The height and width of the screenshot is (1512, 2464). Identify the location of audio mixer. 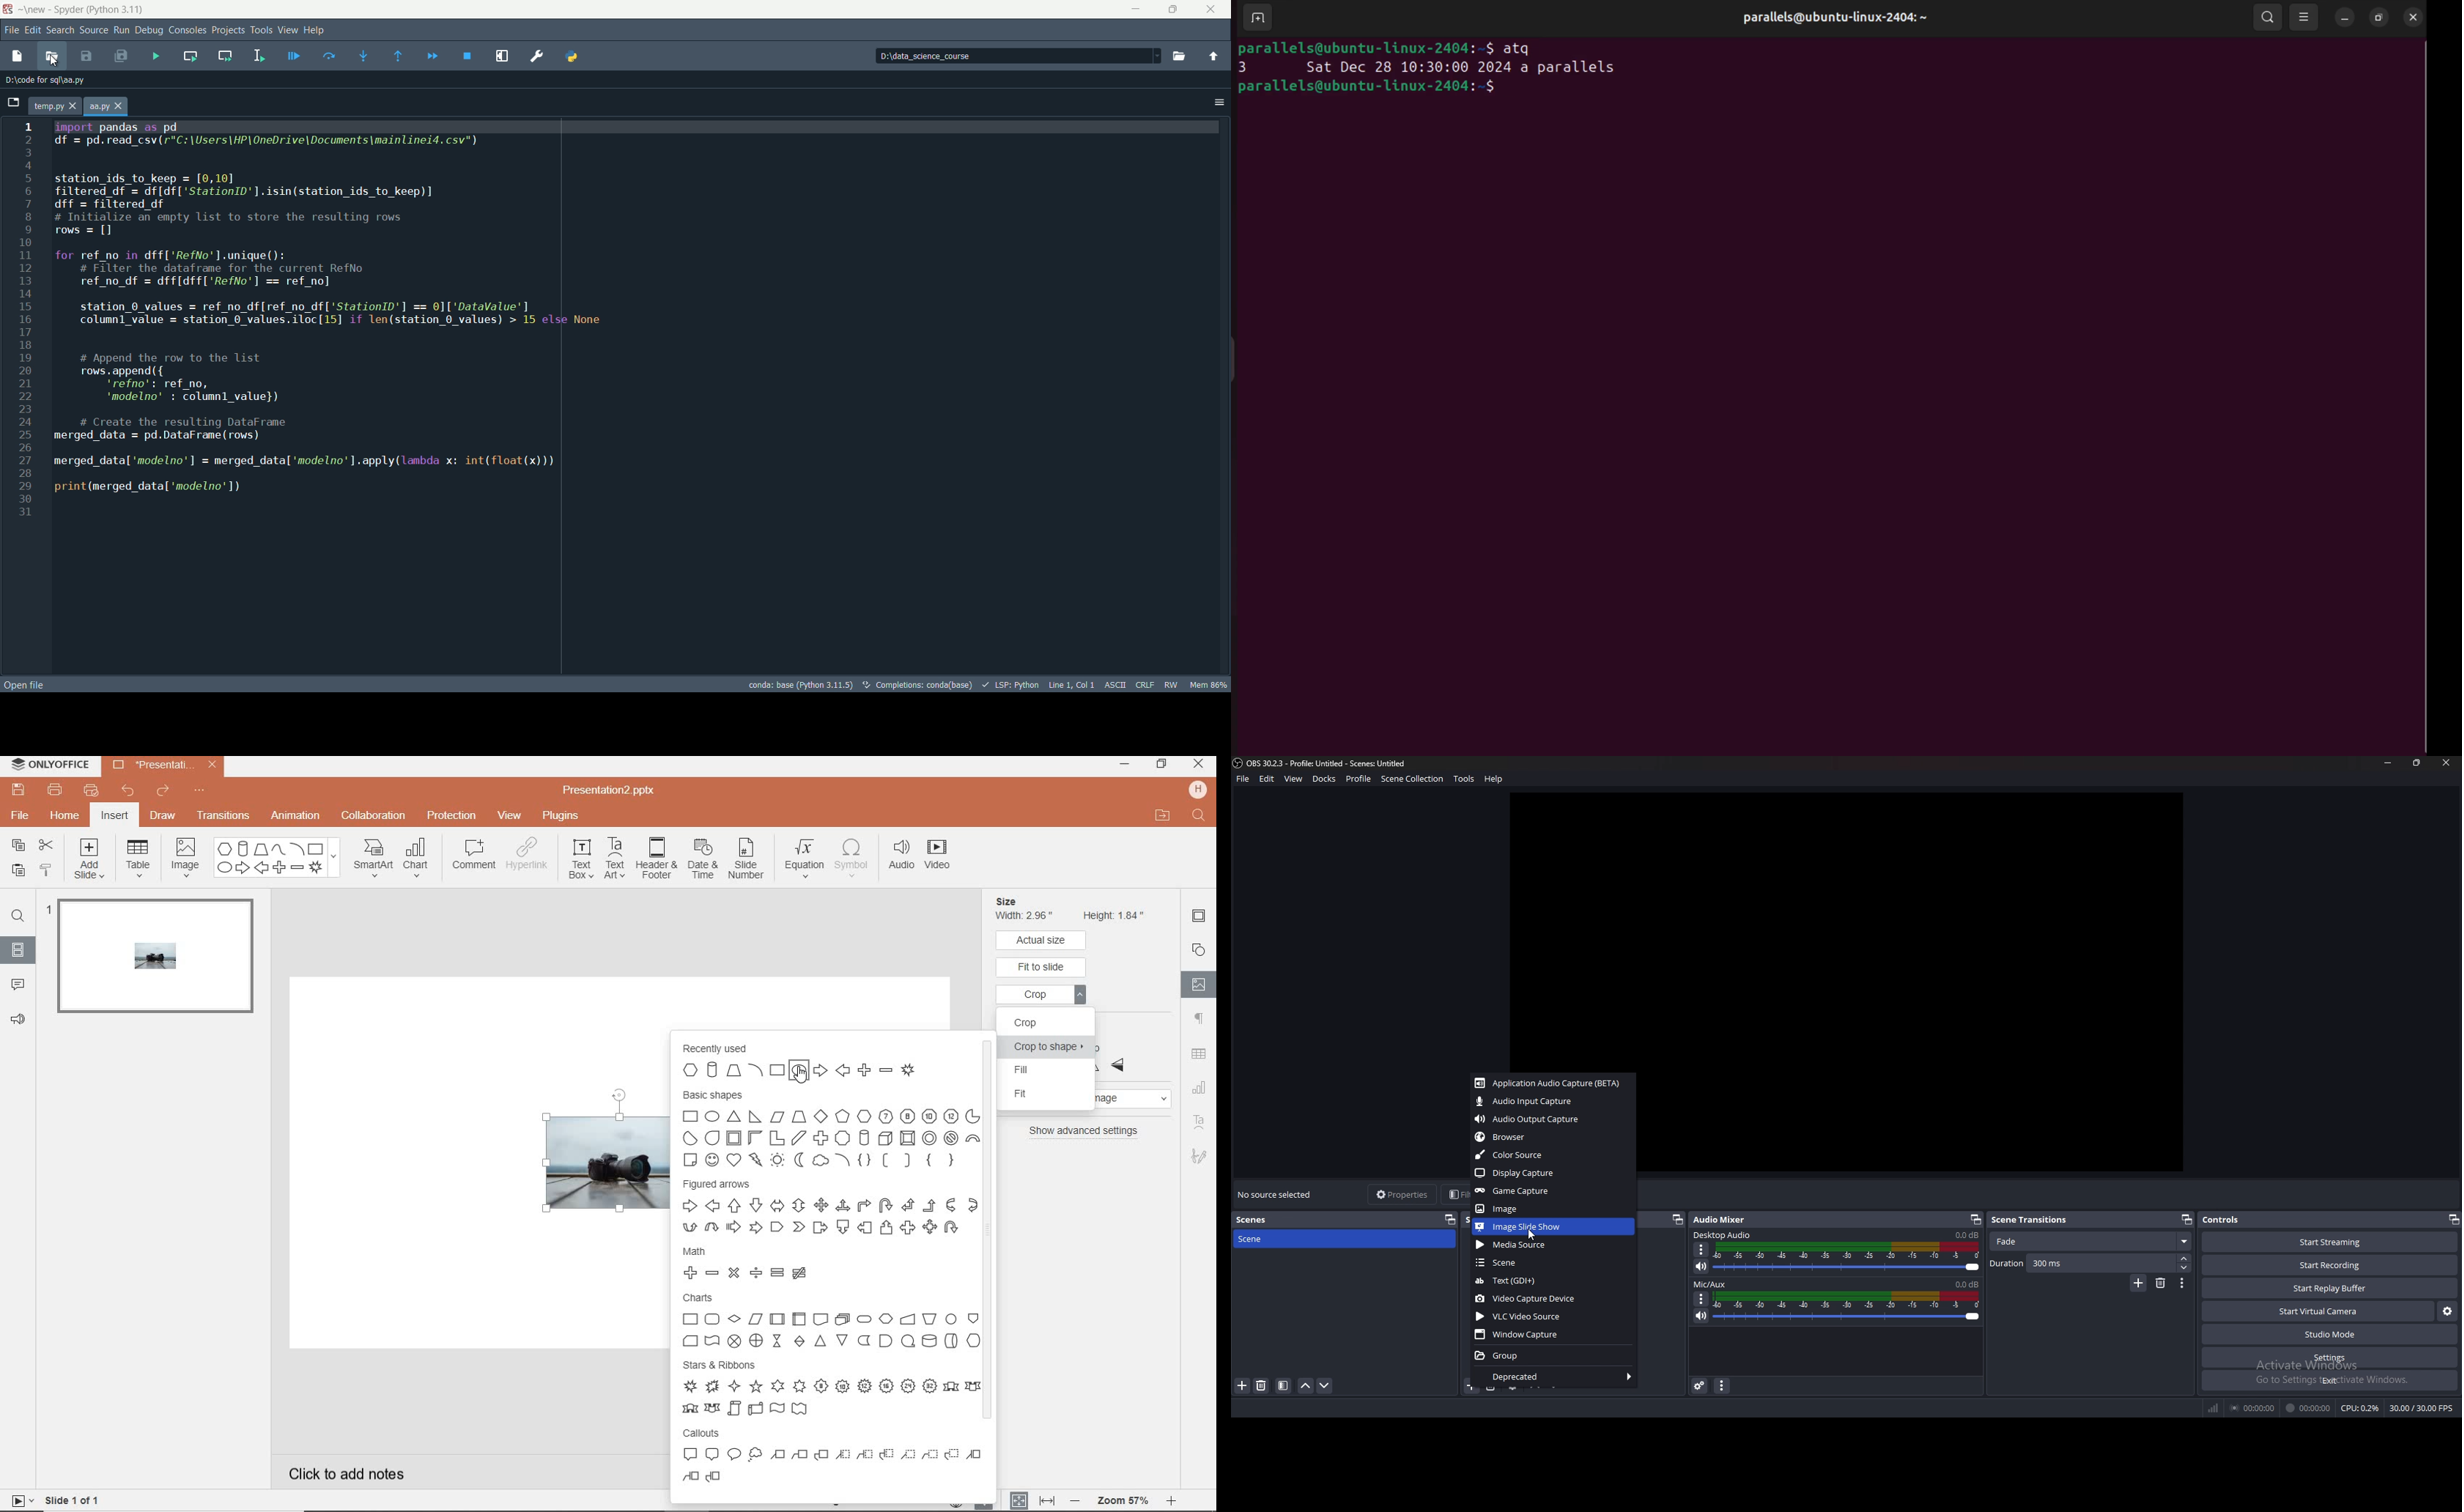
(1726, 1219).